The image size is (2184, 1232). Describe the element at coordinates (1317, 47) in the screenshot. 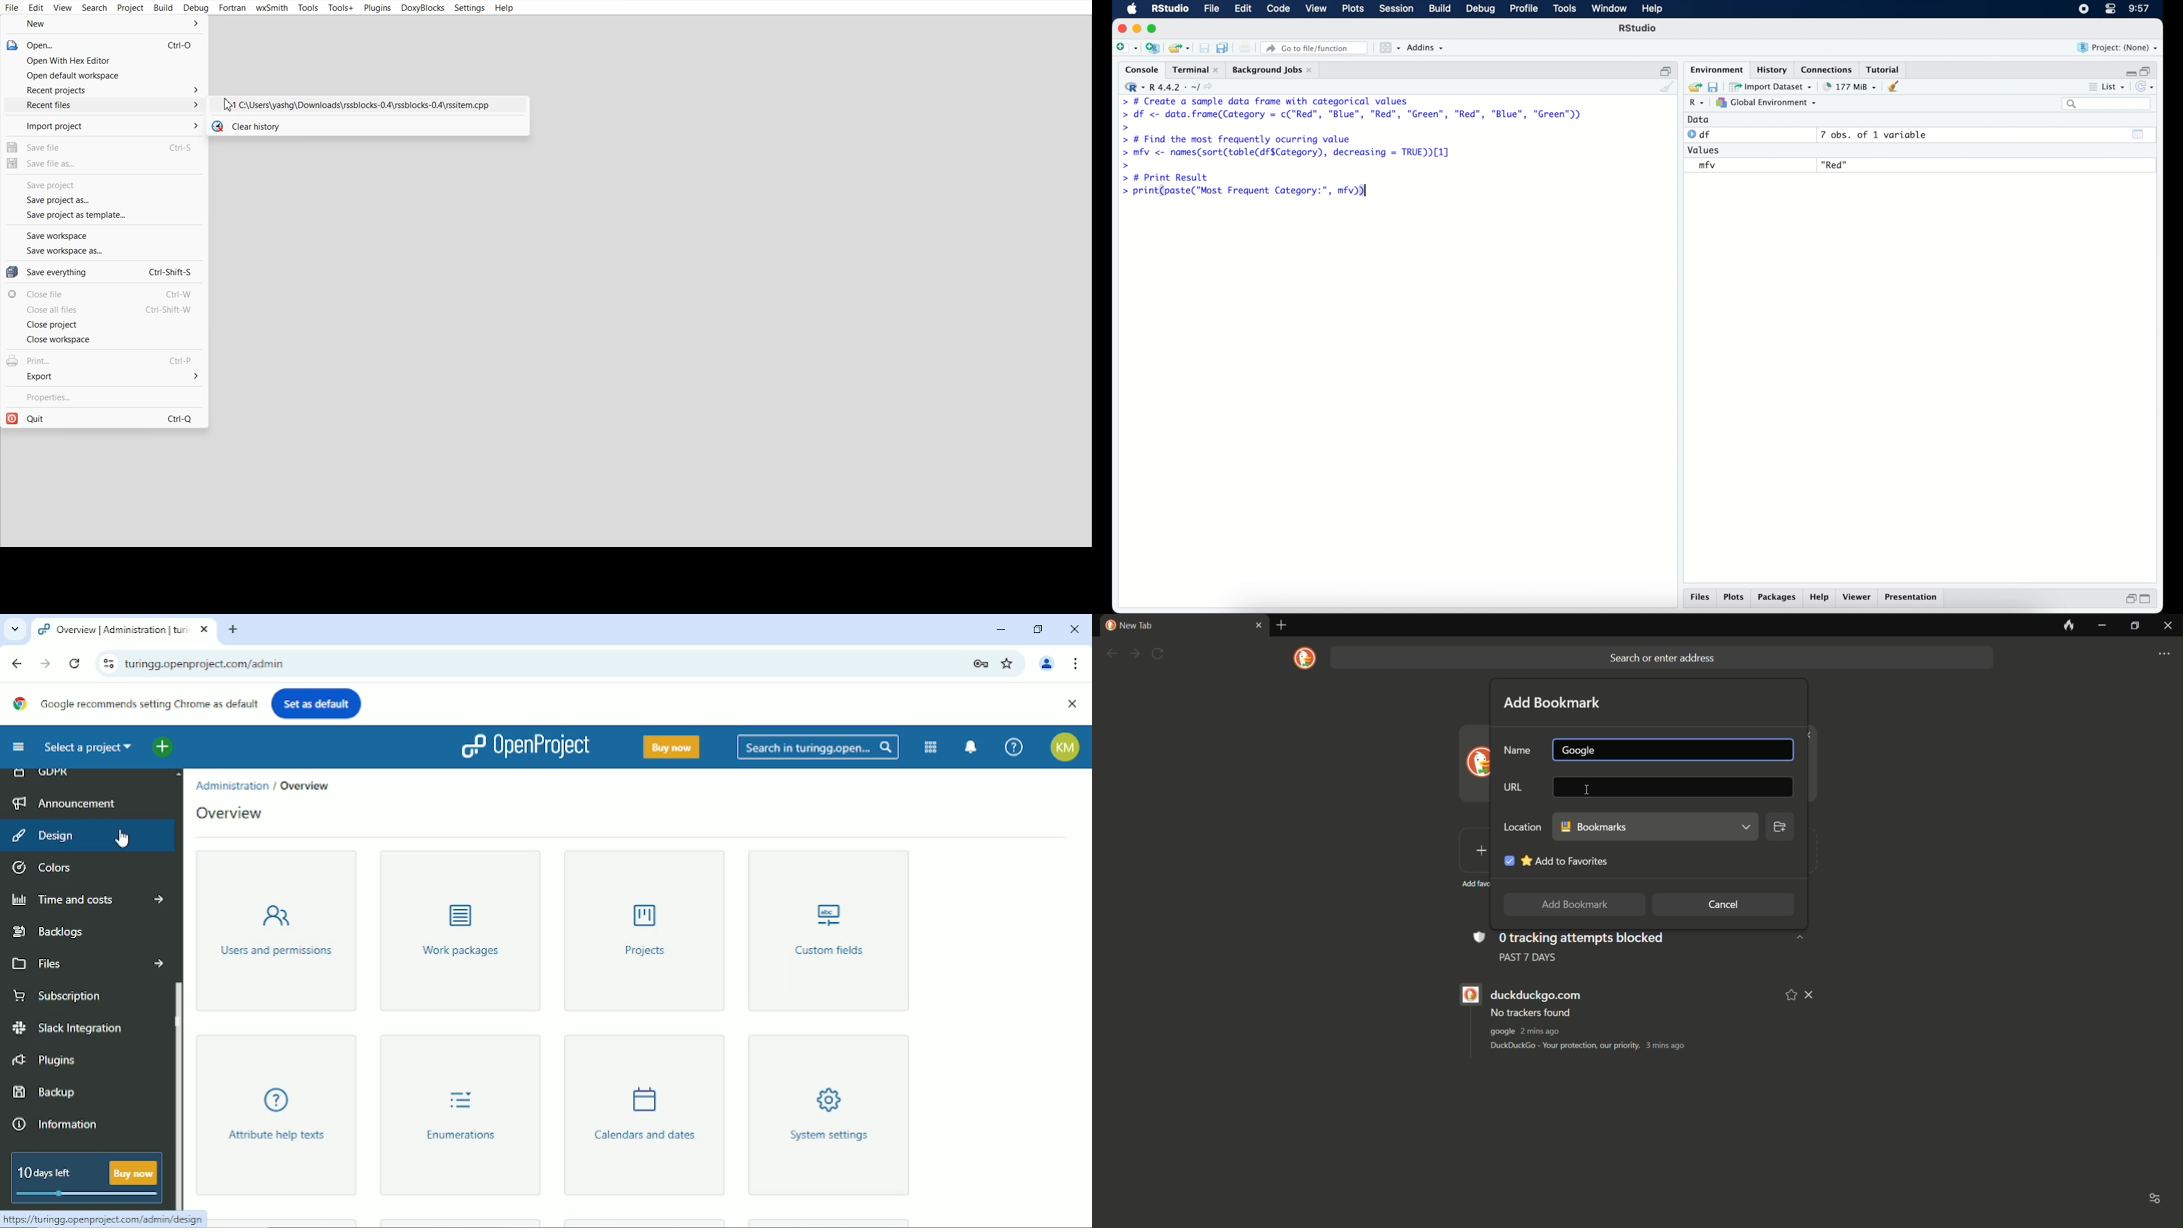

I see `Go to file/ function` at that location.